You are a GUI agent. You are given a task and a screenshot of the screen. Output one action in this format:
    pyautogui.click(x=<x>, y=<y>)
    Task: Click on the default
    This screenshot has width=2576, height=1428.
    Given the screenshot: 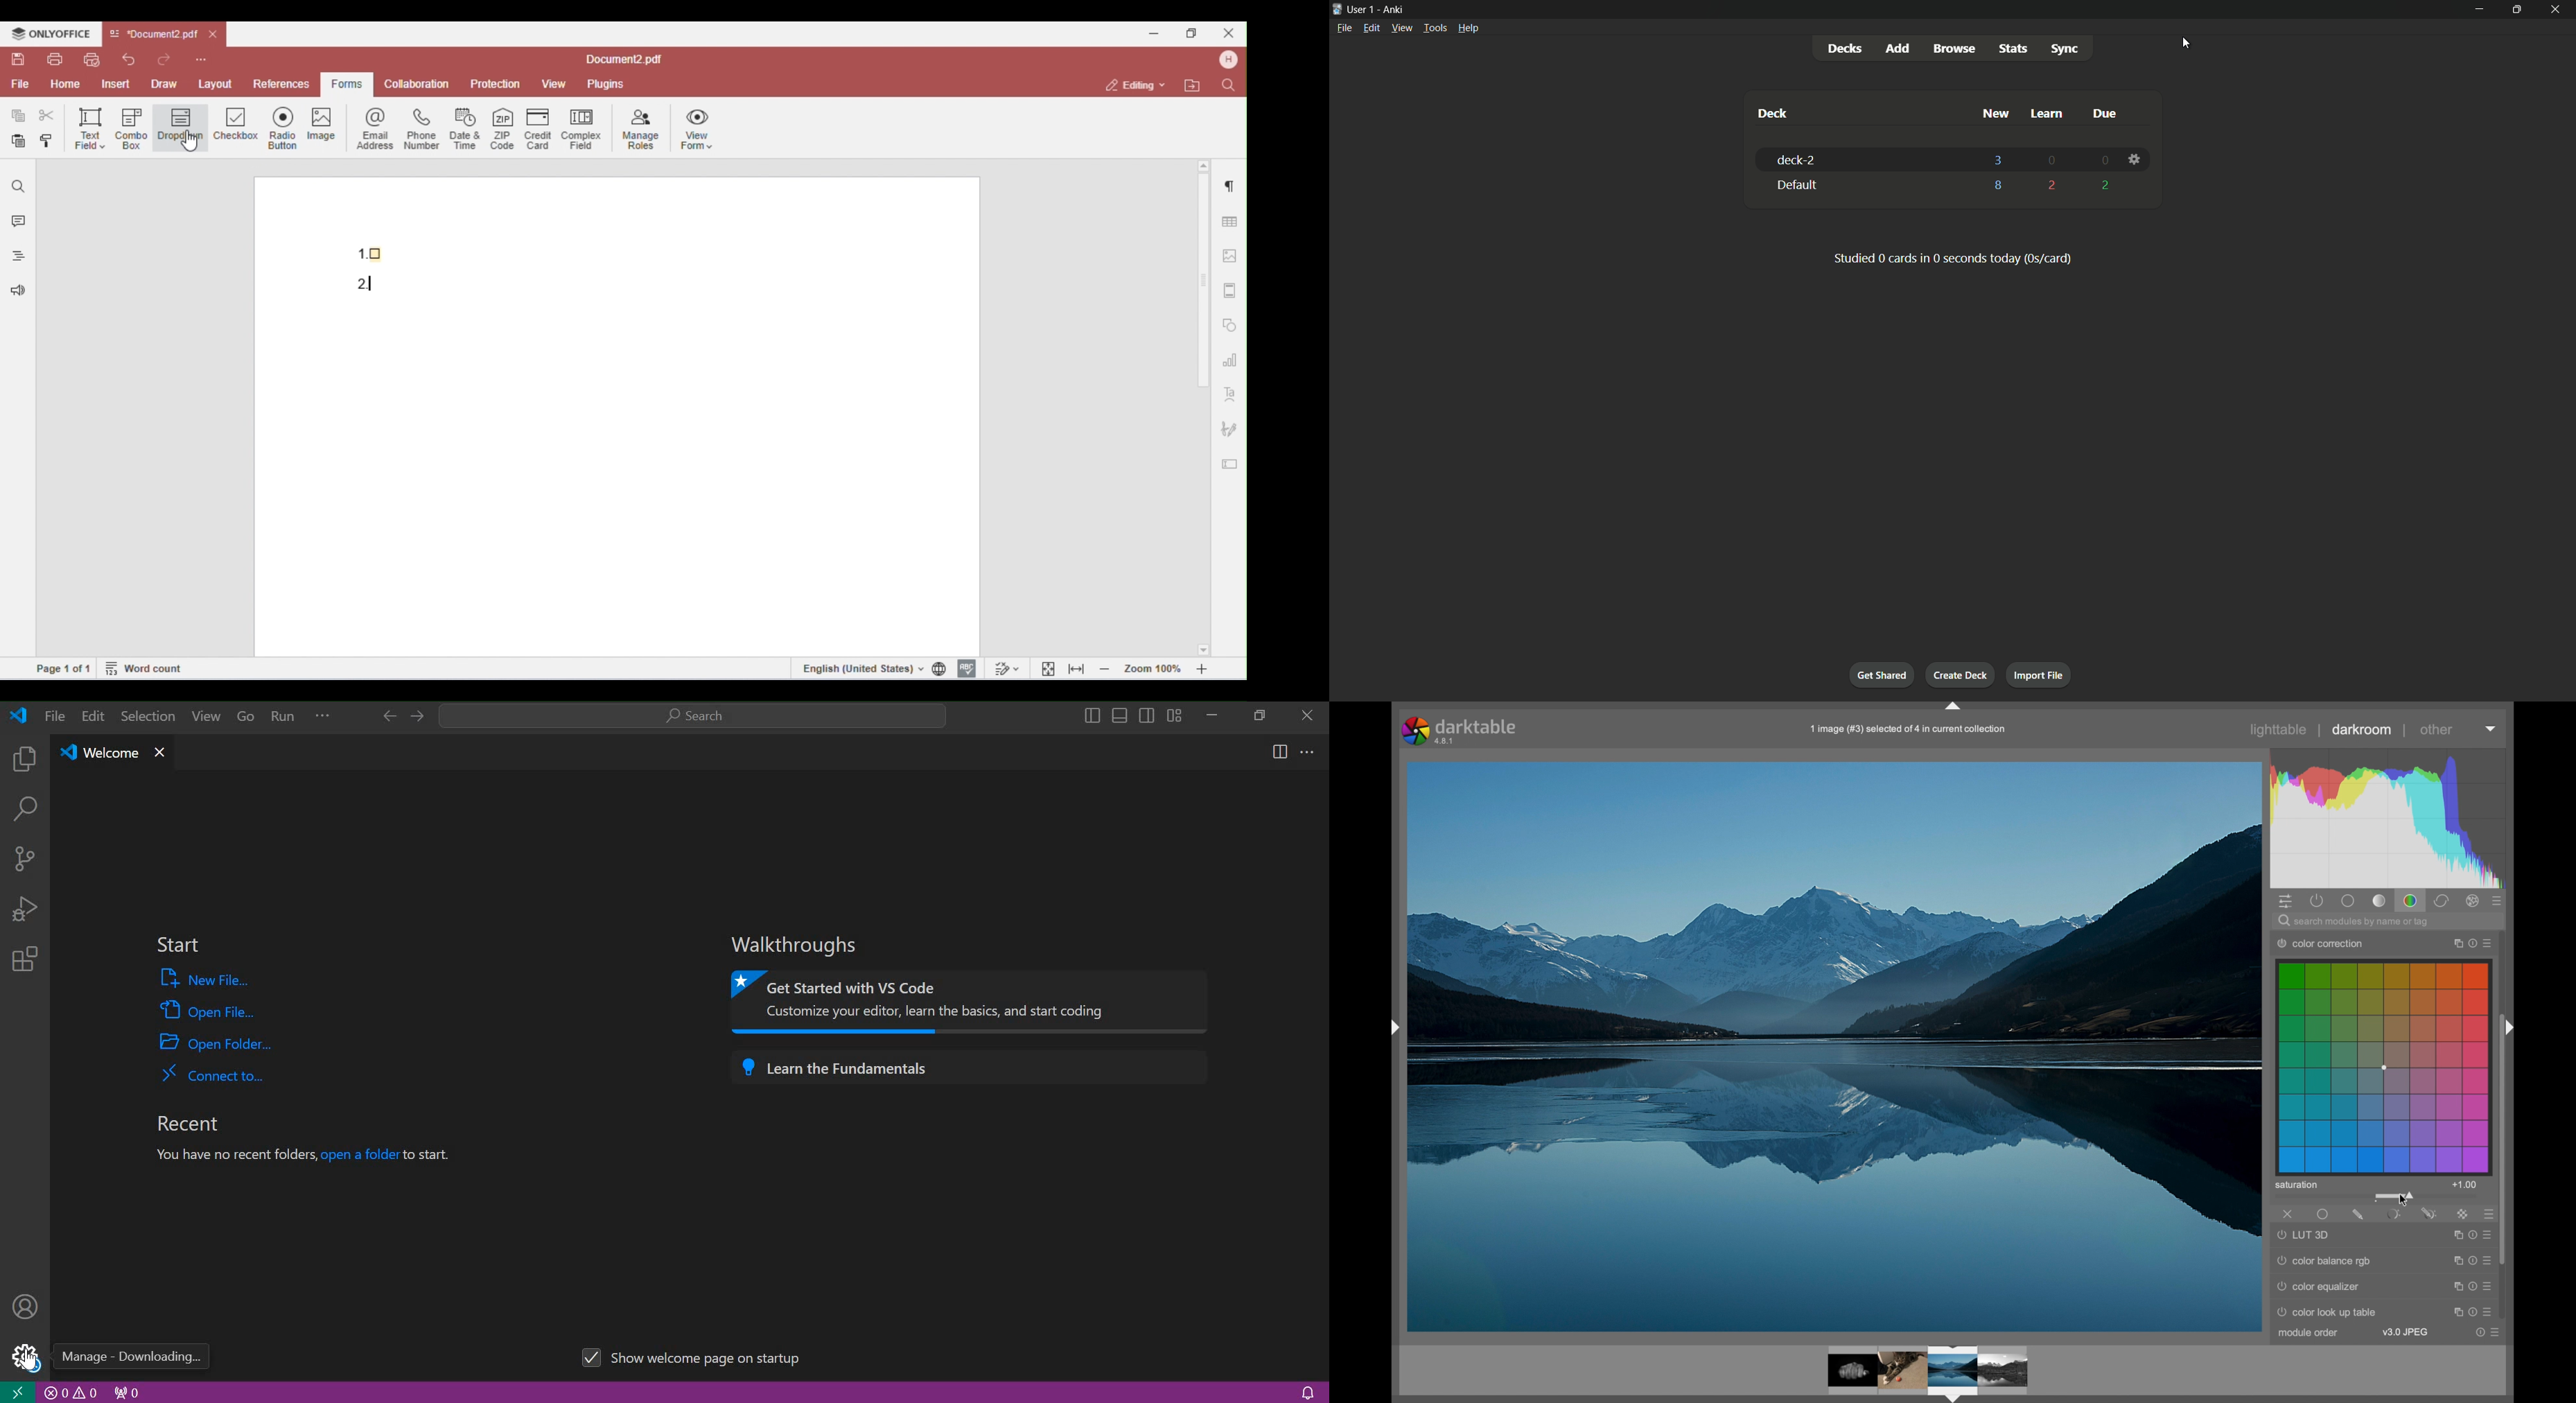 What is the action you would take?
    pyautogui.click(x=1795, y=185)
    